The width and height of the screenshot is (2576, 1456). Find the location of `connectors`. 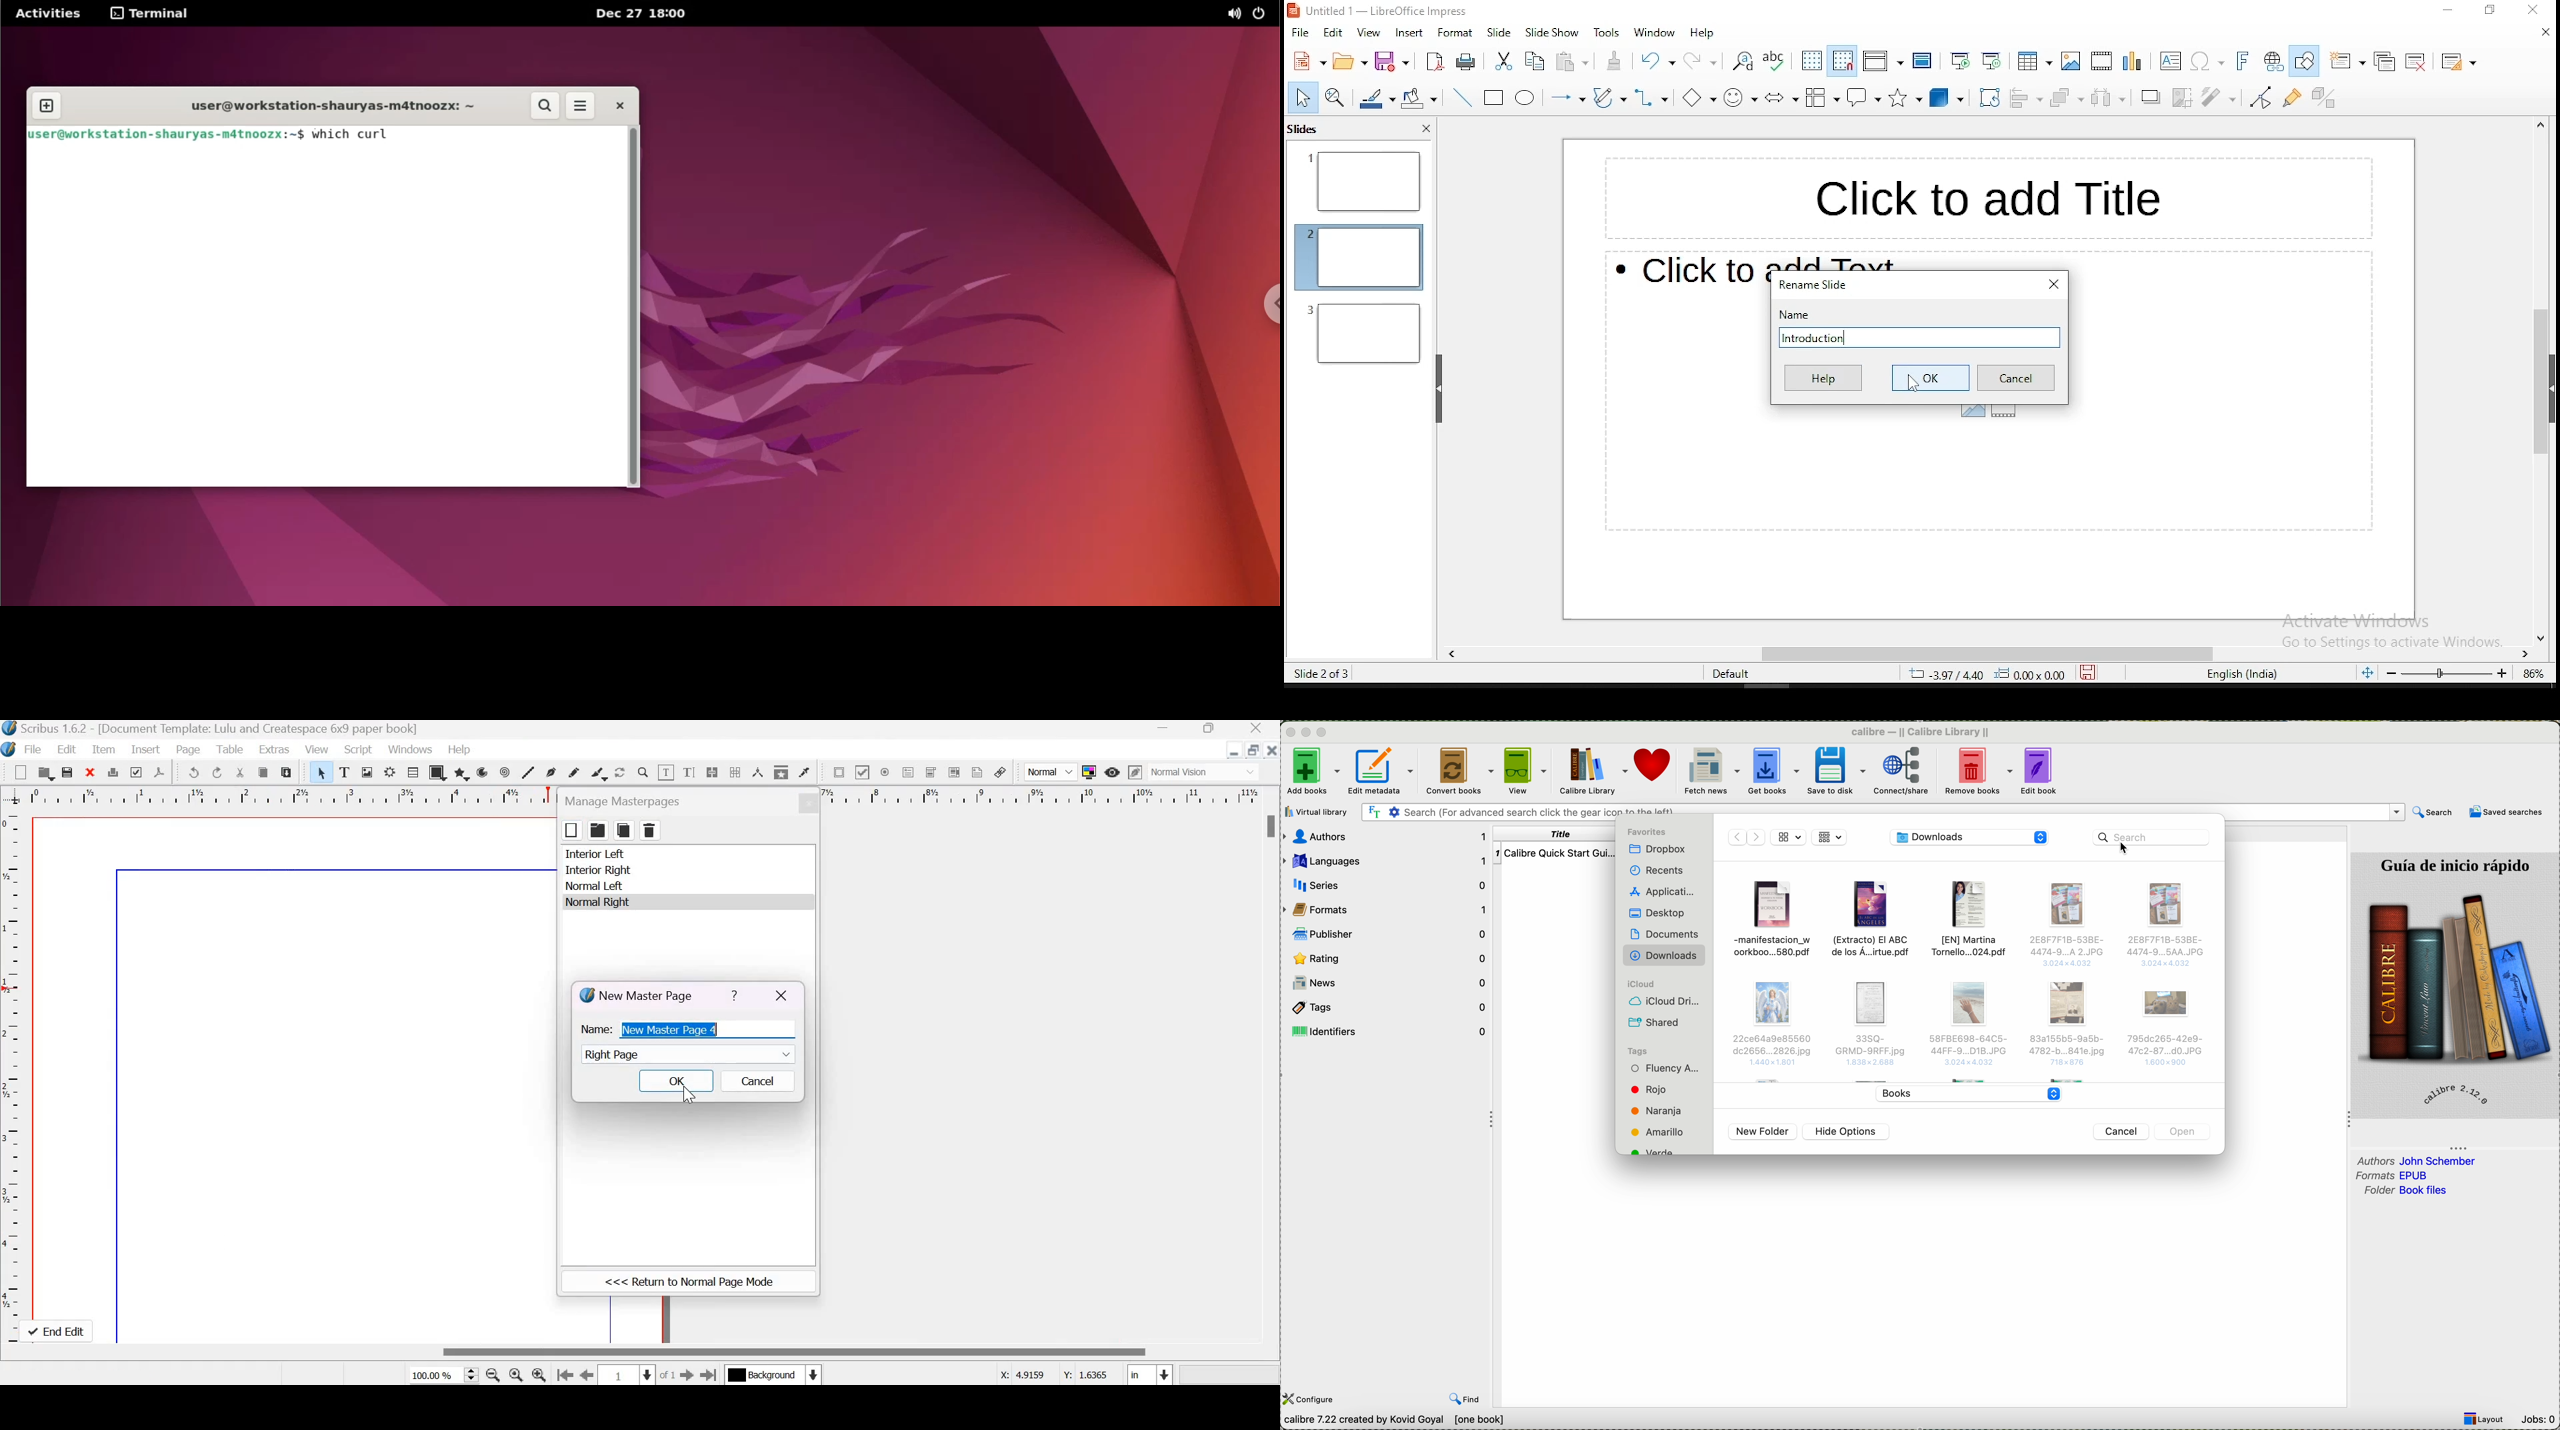

connectors is located at coordinates (1649, 98).